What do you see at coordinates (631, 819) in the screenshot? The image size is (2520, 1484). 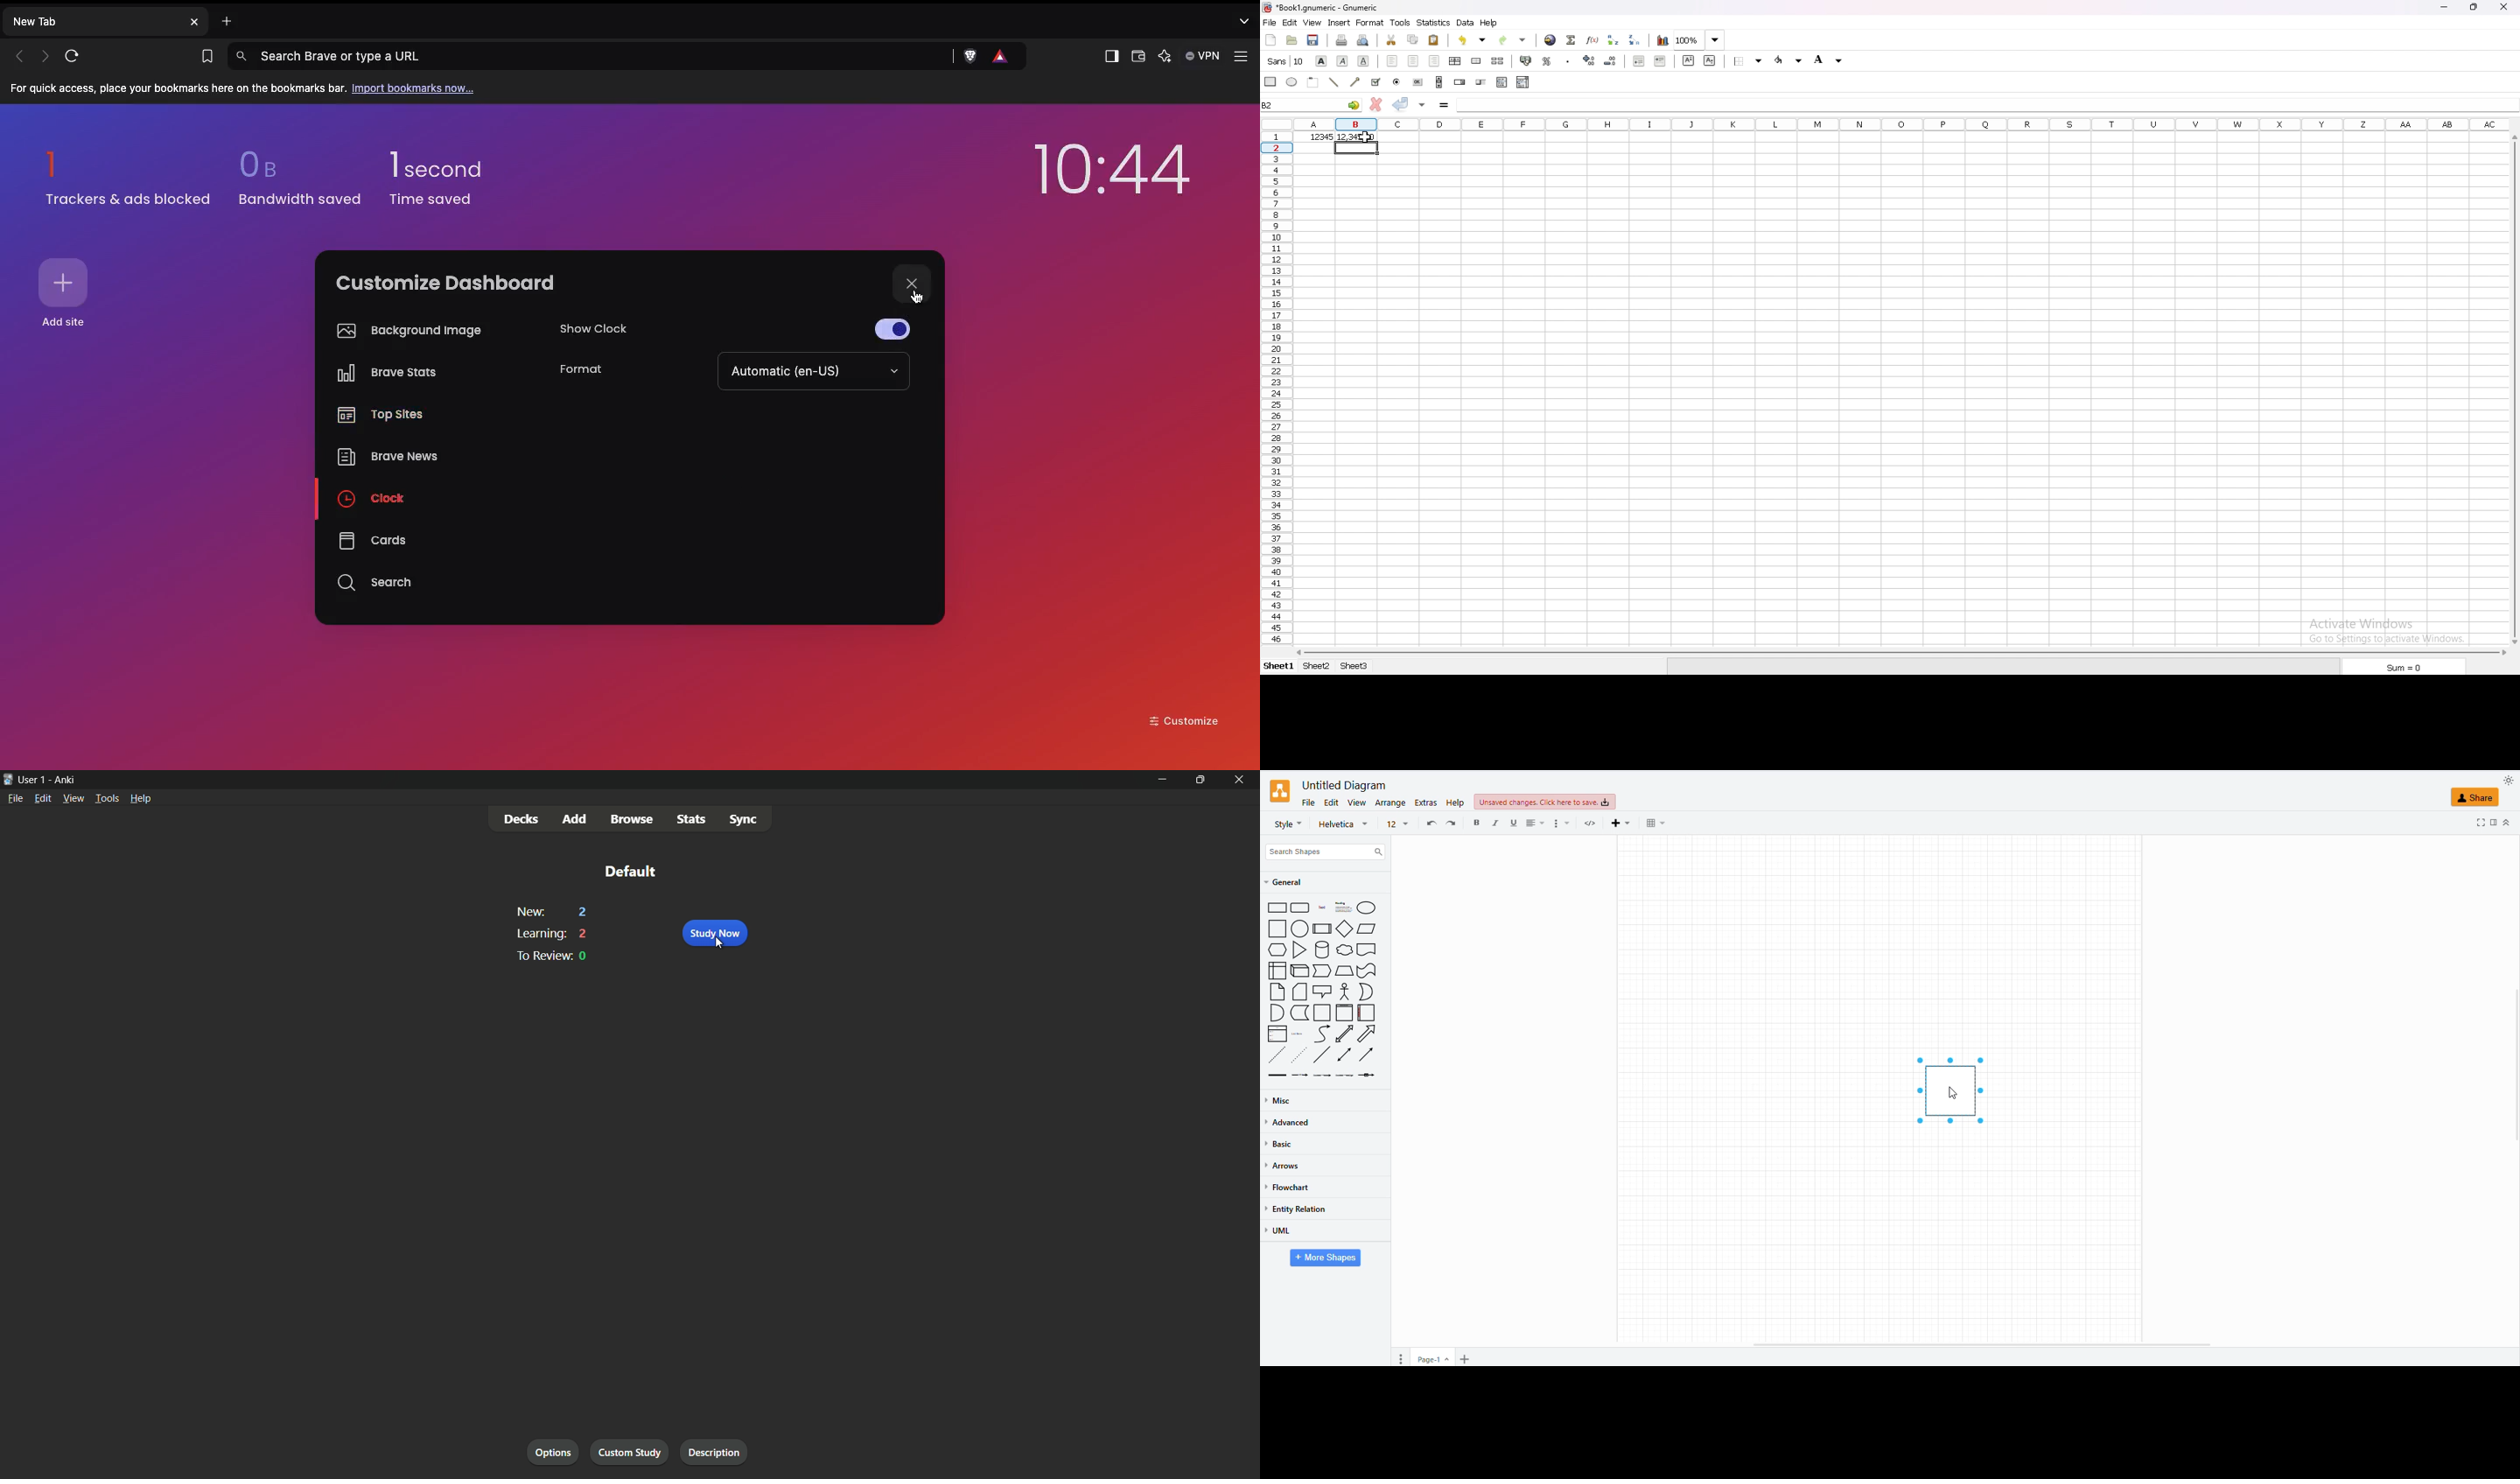 I see `browse` at bounding box center [631, 819].